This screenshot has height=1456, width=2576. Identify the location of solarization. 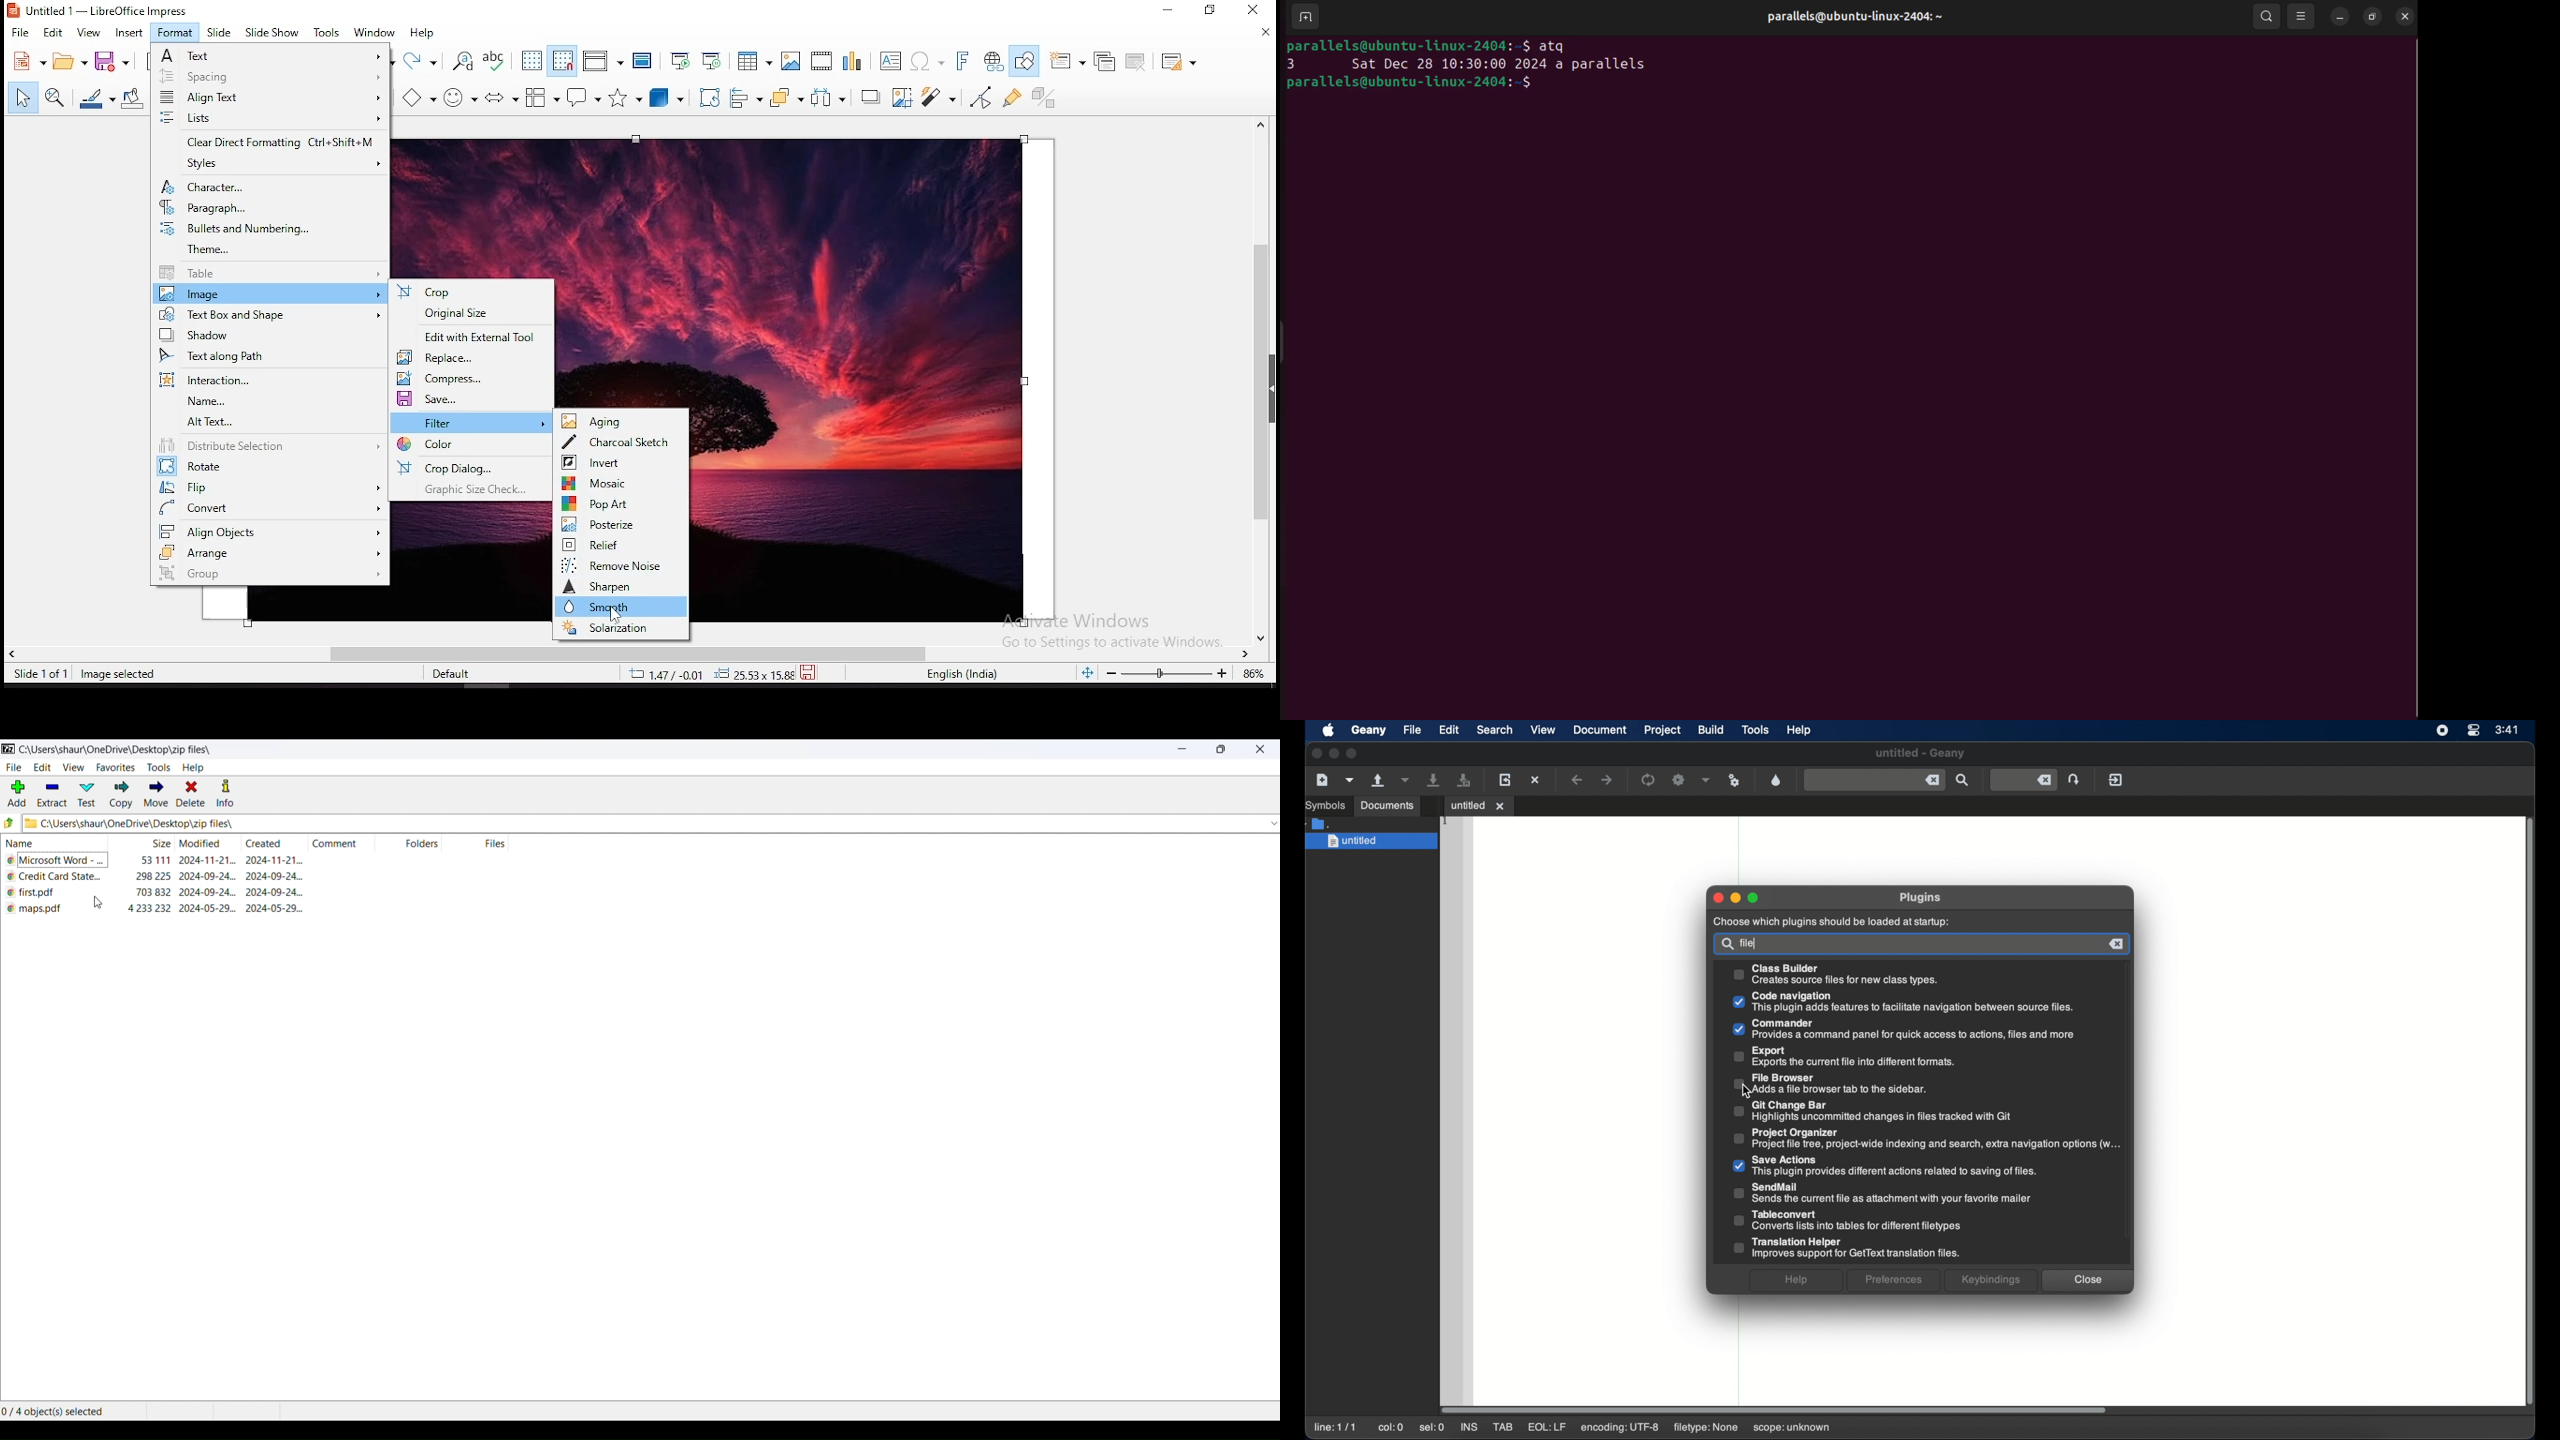
(621, 629).